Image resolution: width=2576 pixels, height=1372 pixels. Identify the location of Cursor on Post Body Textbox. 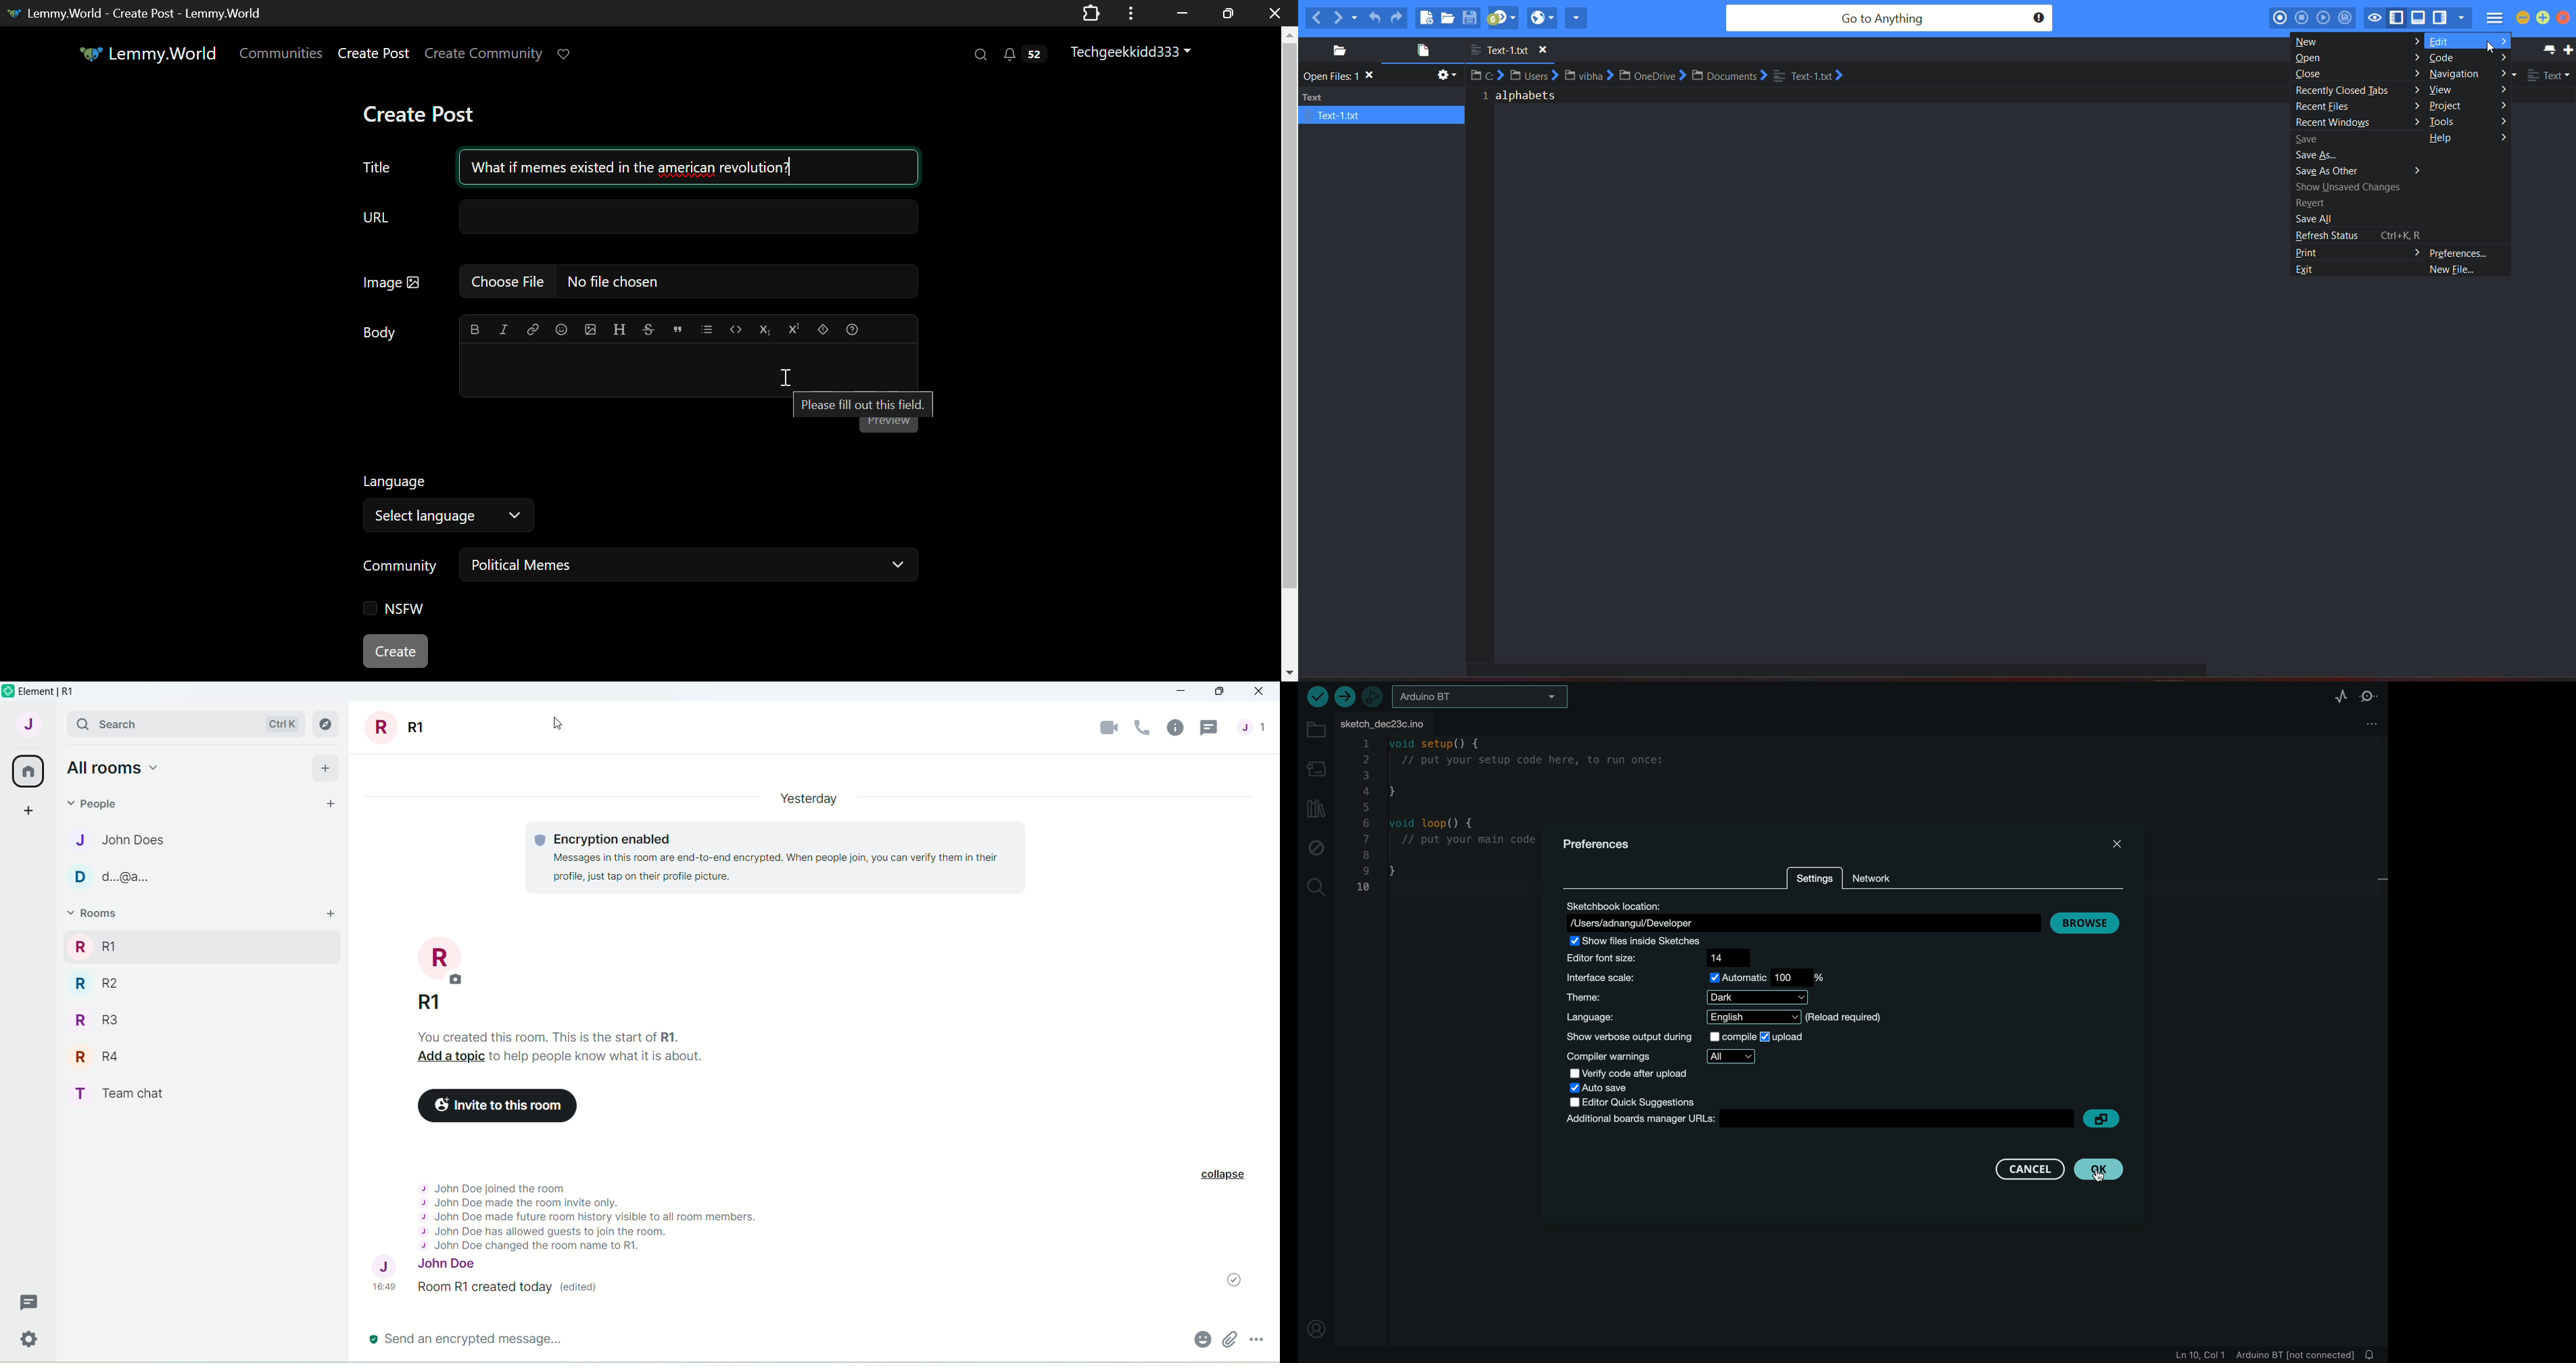
(786, 377).